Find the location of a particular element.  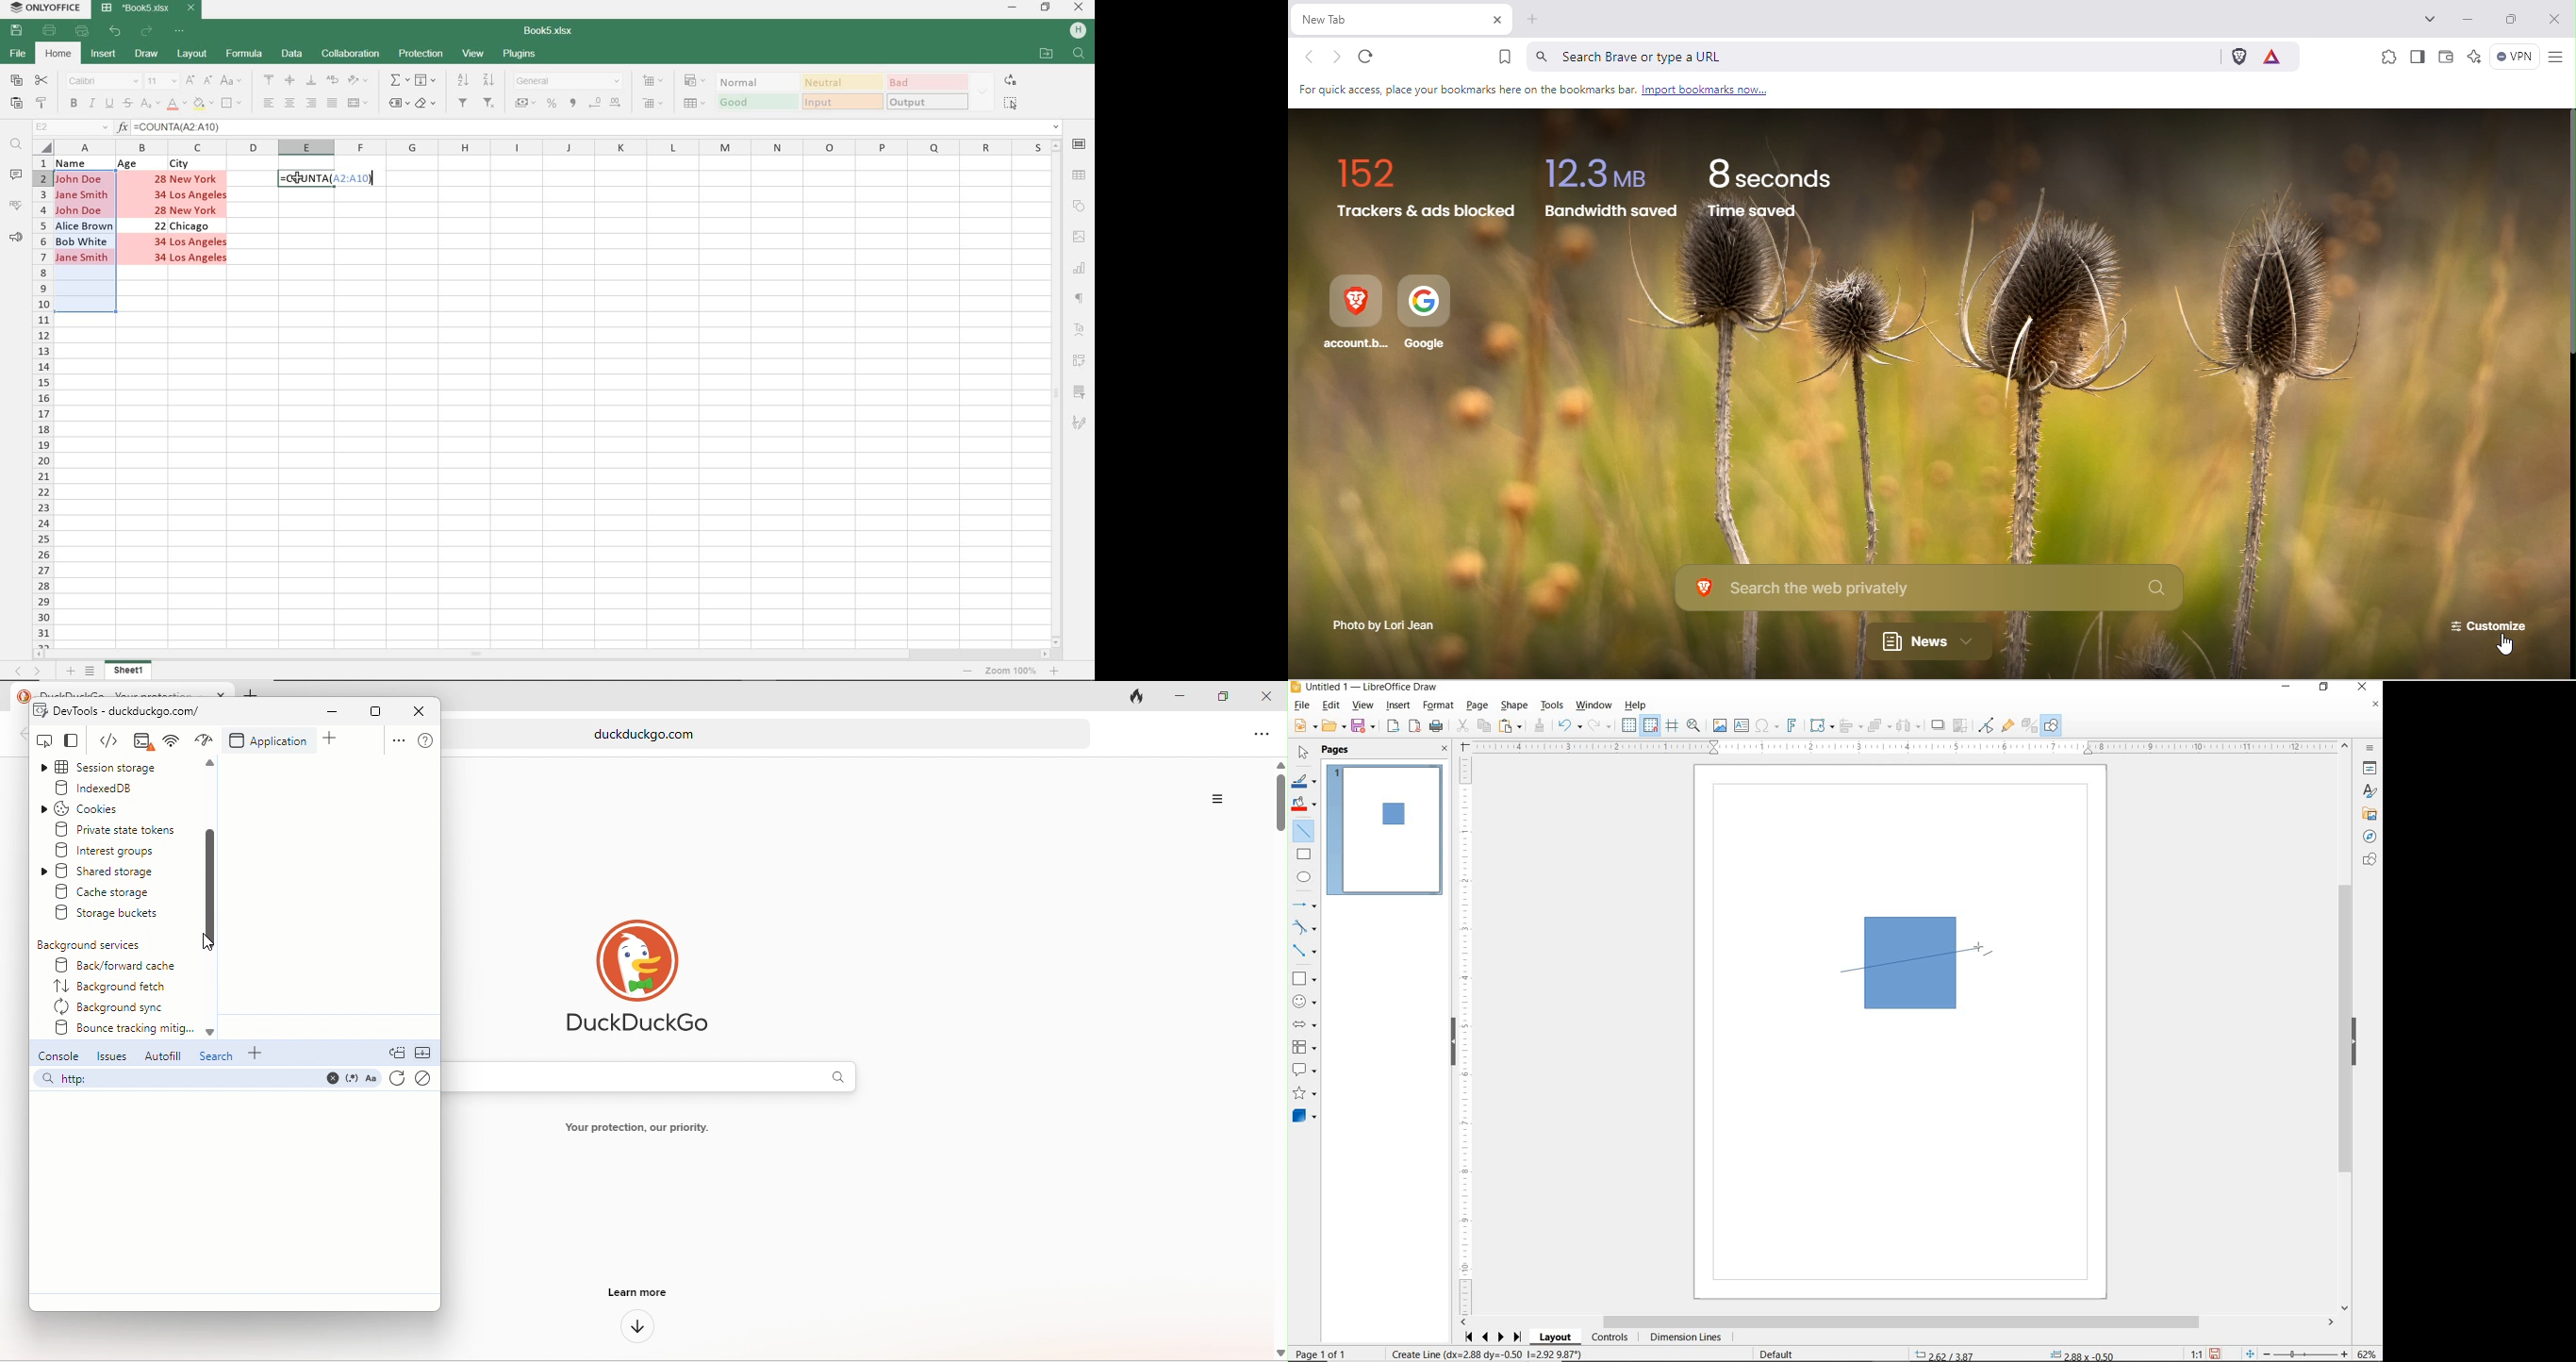

SHOW DRAW FUNCTIONS is located at coordinates (2053, 726).